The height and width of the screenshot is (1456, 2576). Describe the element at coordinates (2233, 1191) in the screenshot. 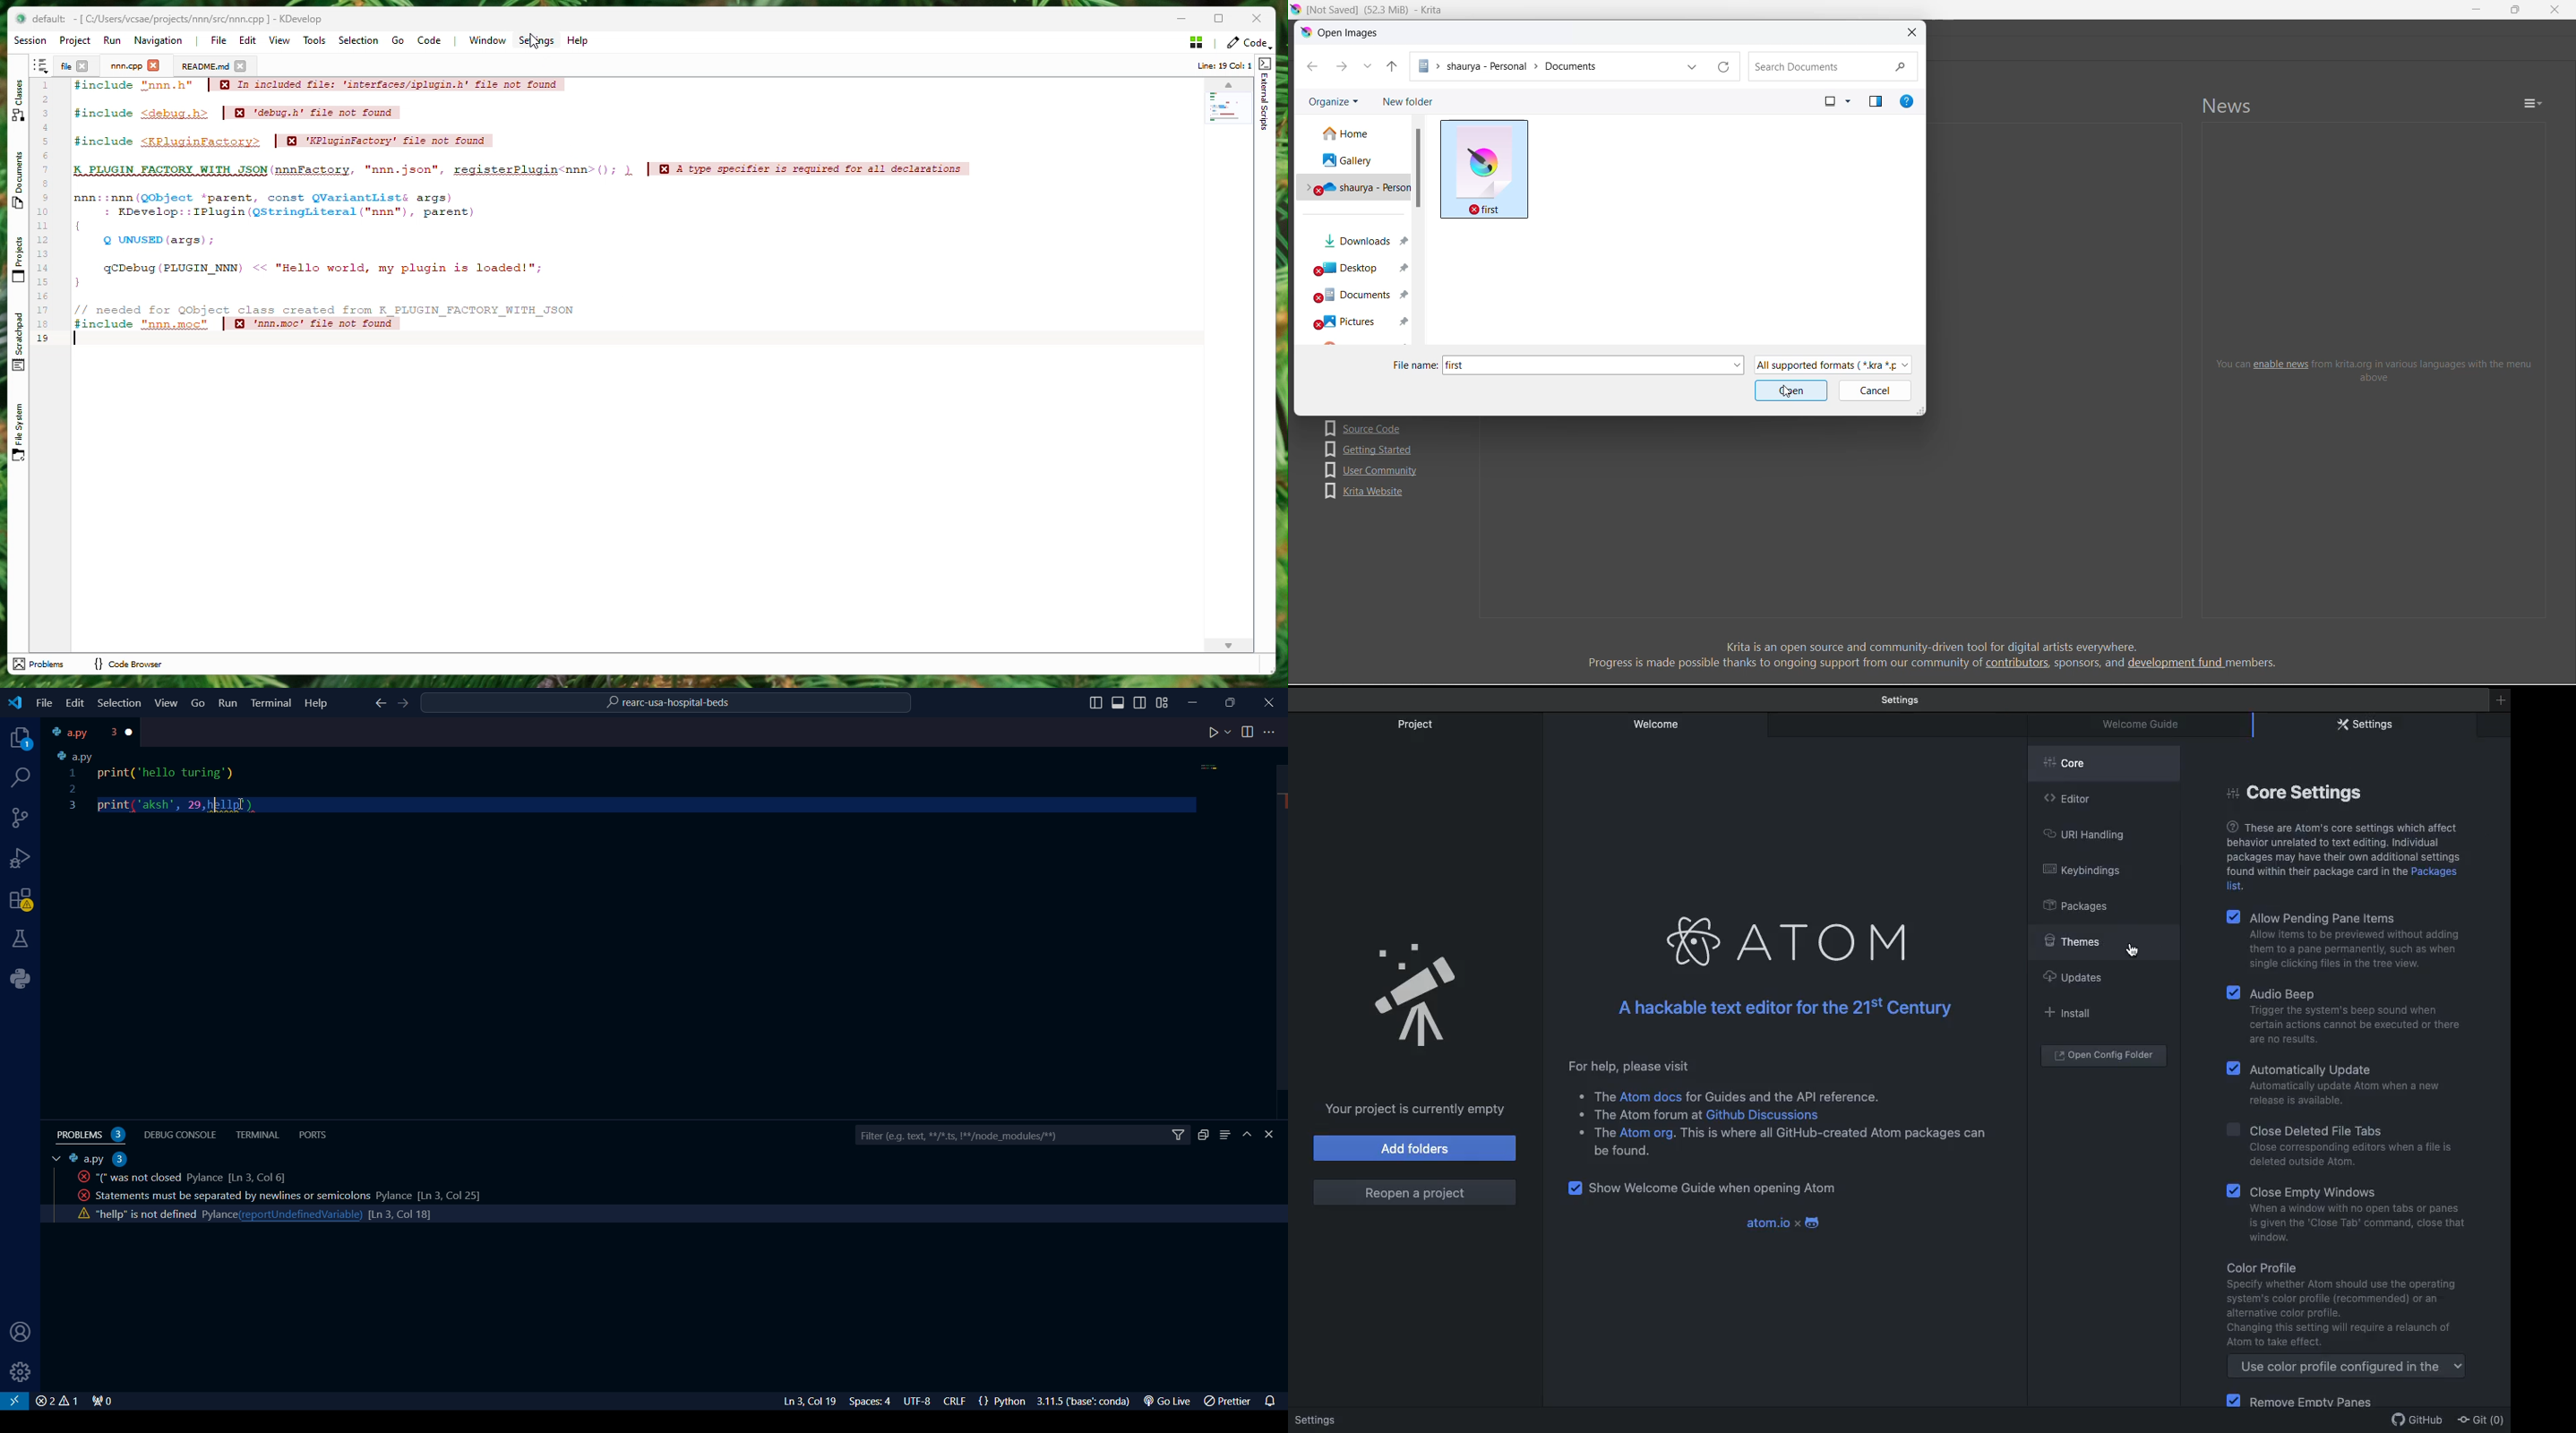

I see `enable checkbox` at that location.